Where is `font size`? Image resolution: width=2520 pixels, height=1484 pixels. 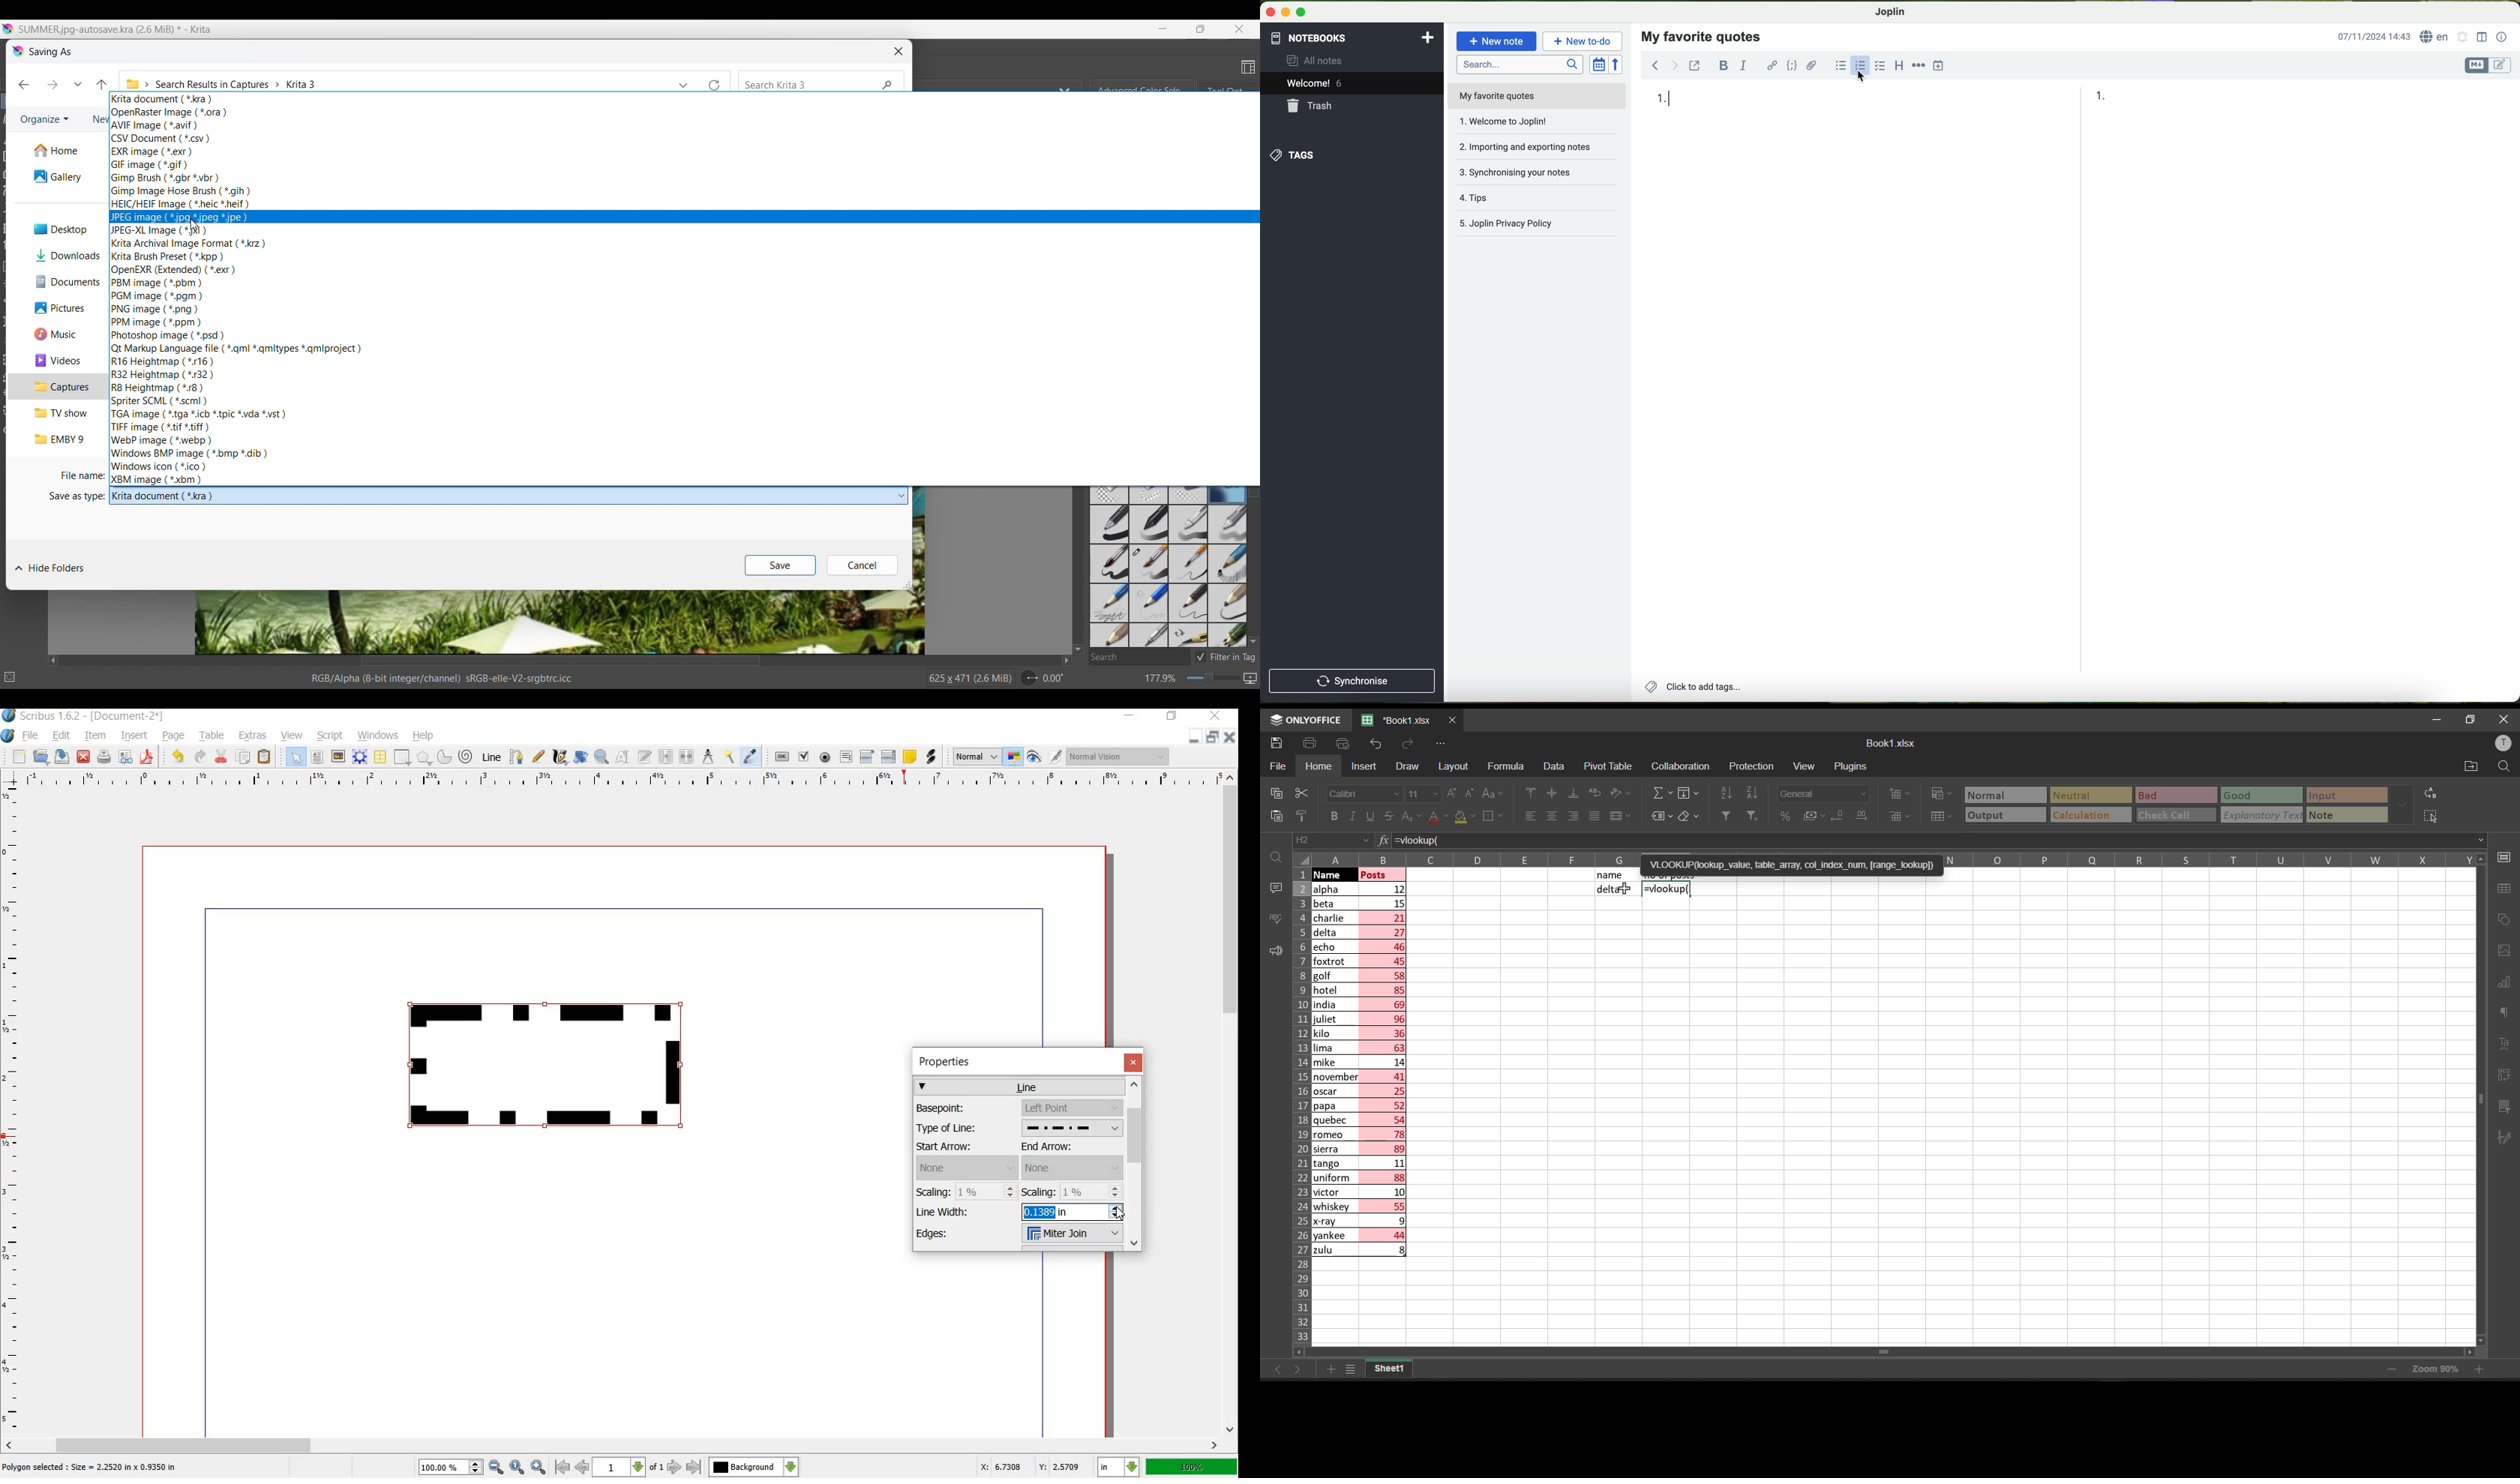 font size is located at coordinates (1423, 793).